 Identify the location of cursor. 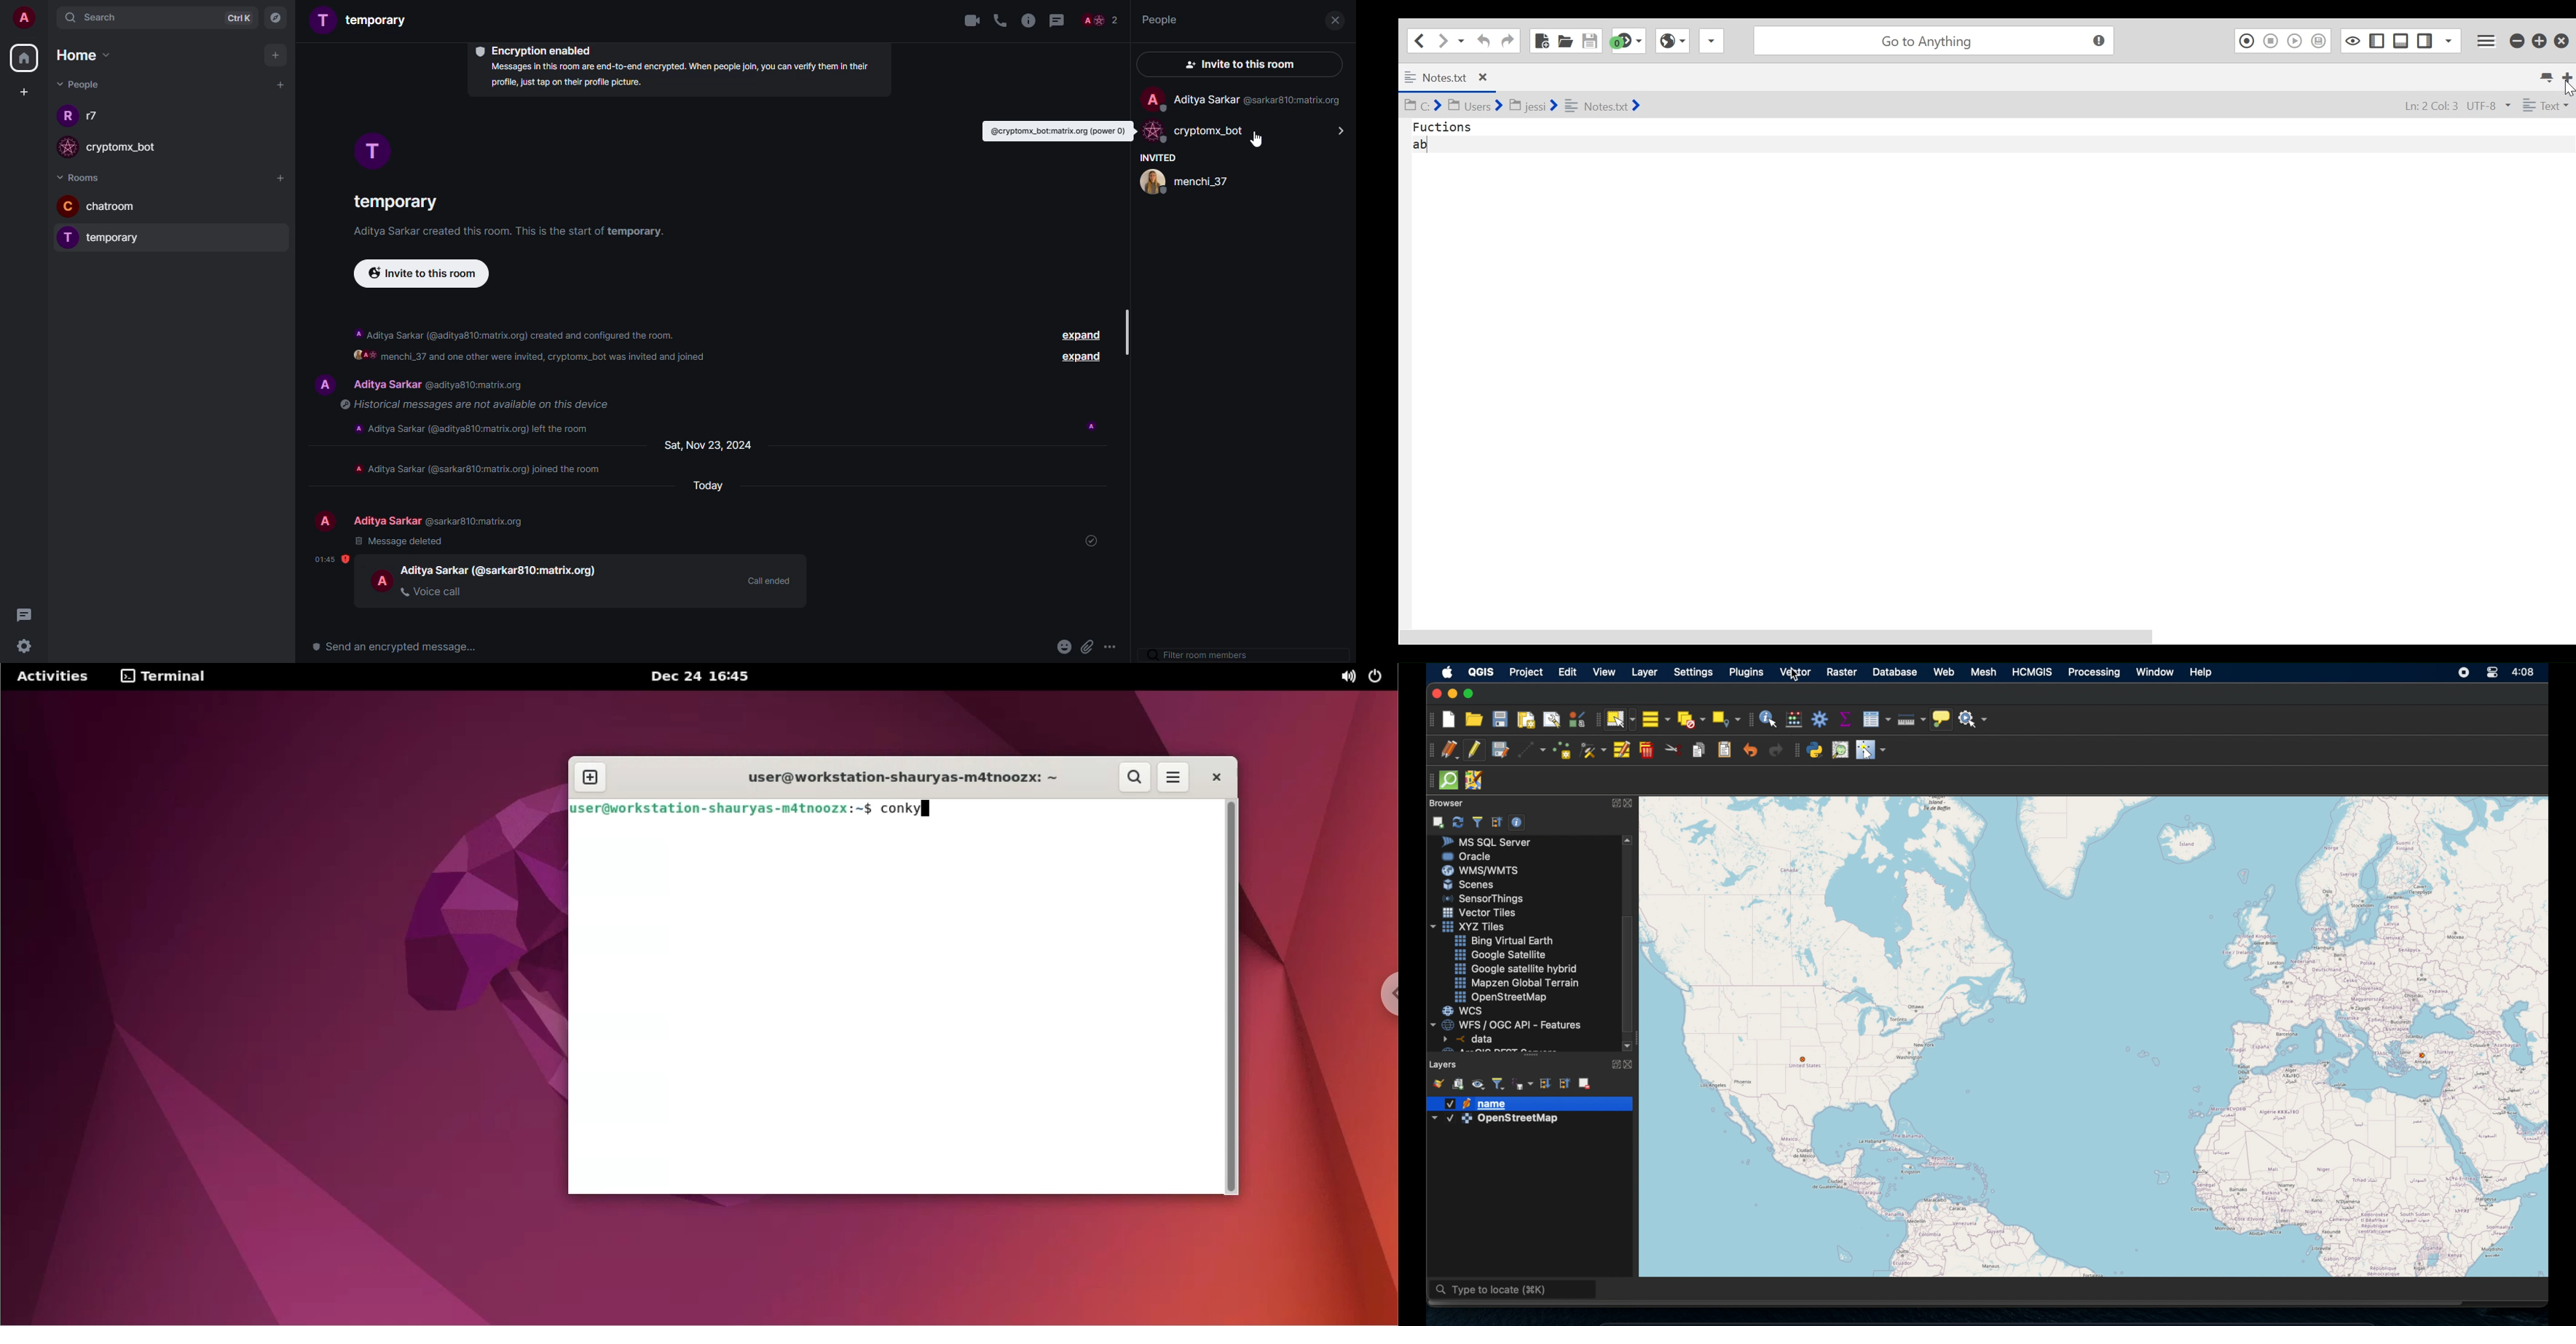
(1257, 140).